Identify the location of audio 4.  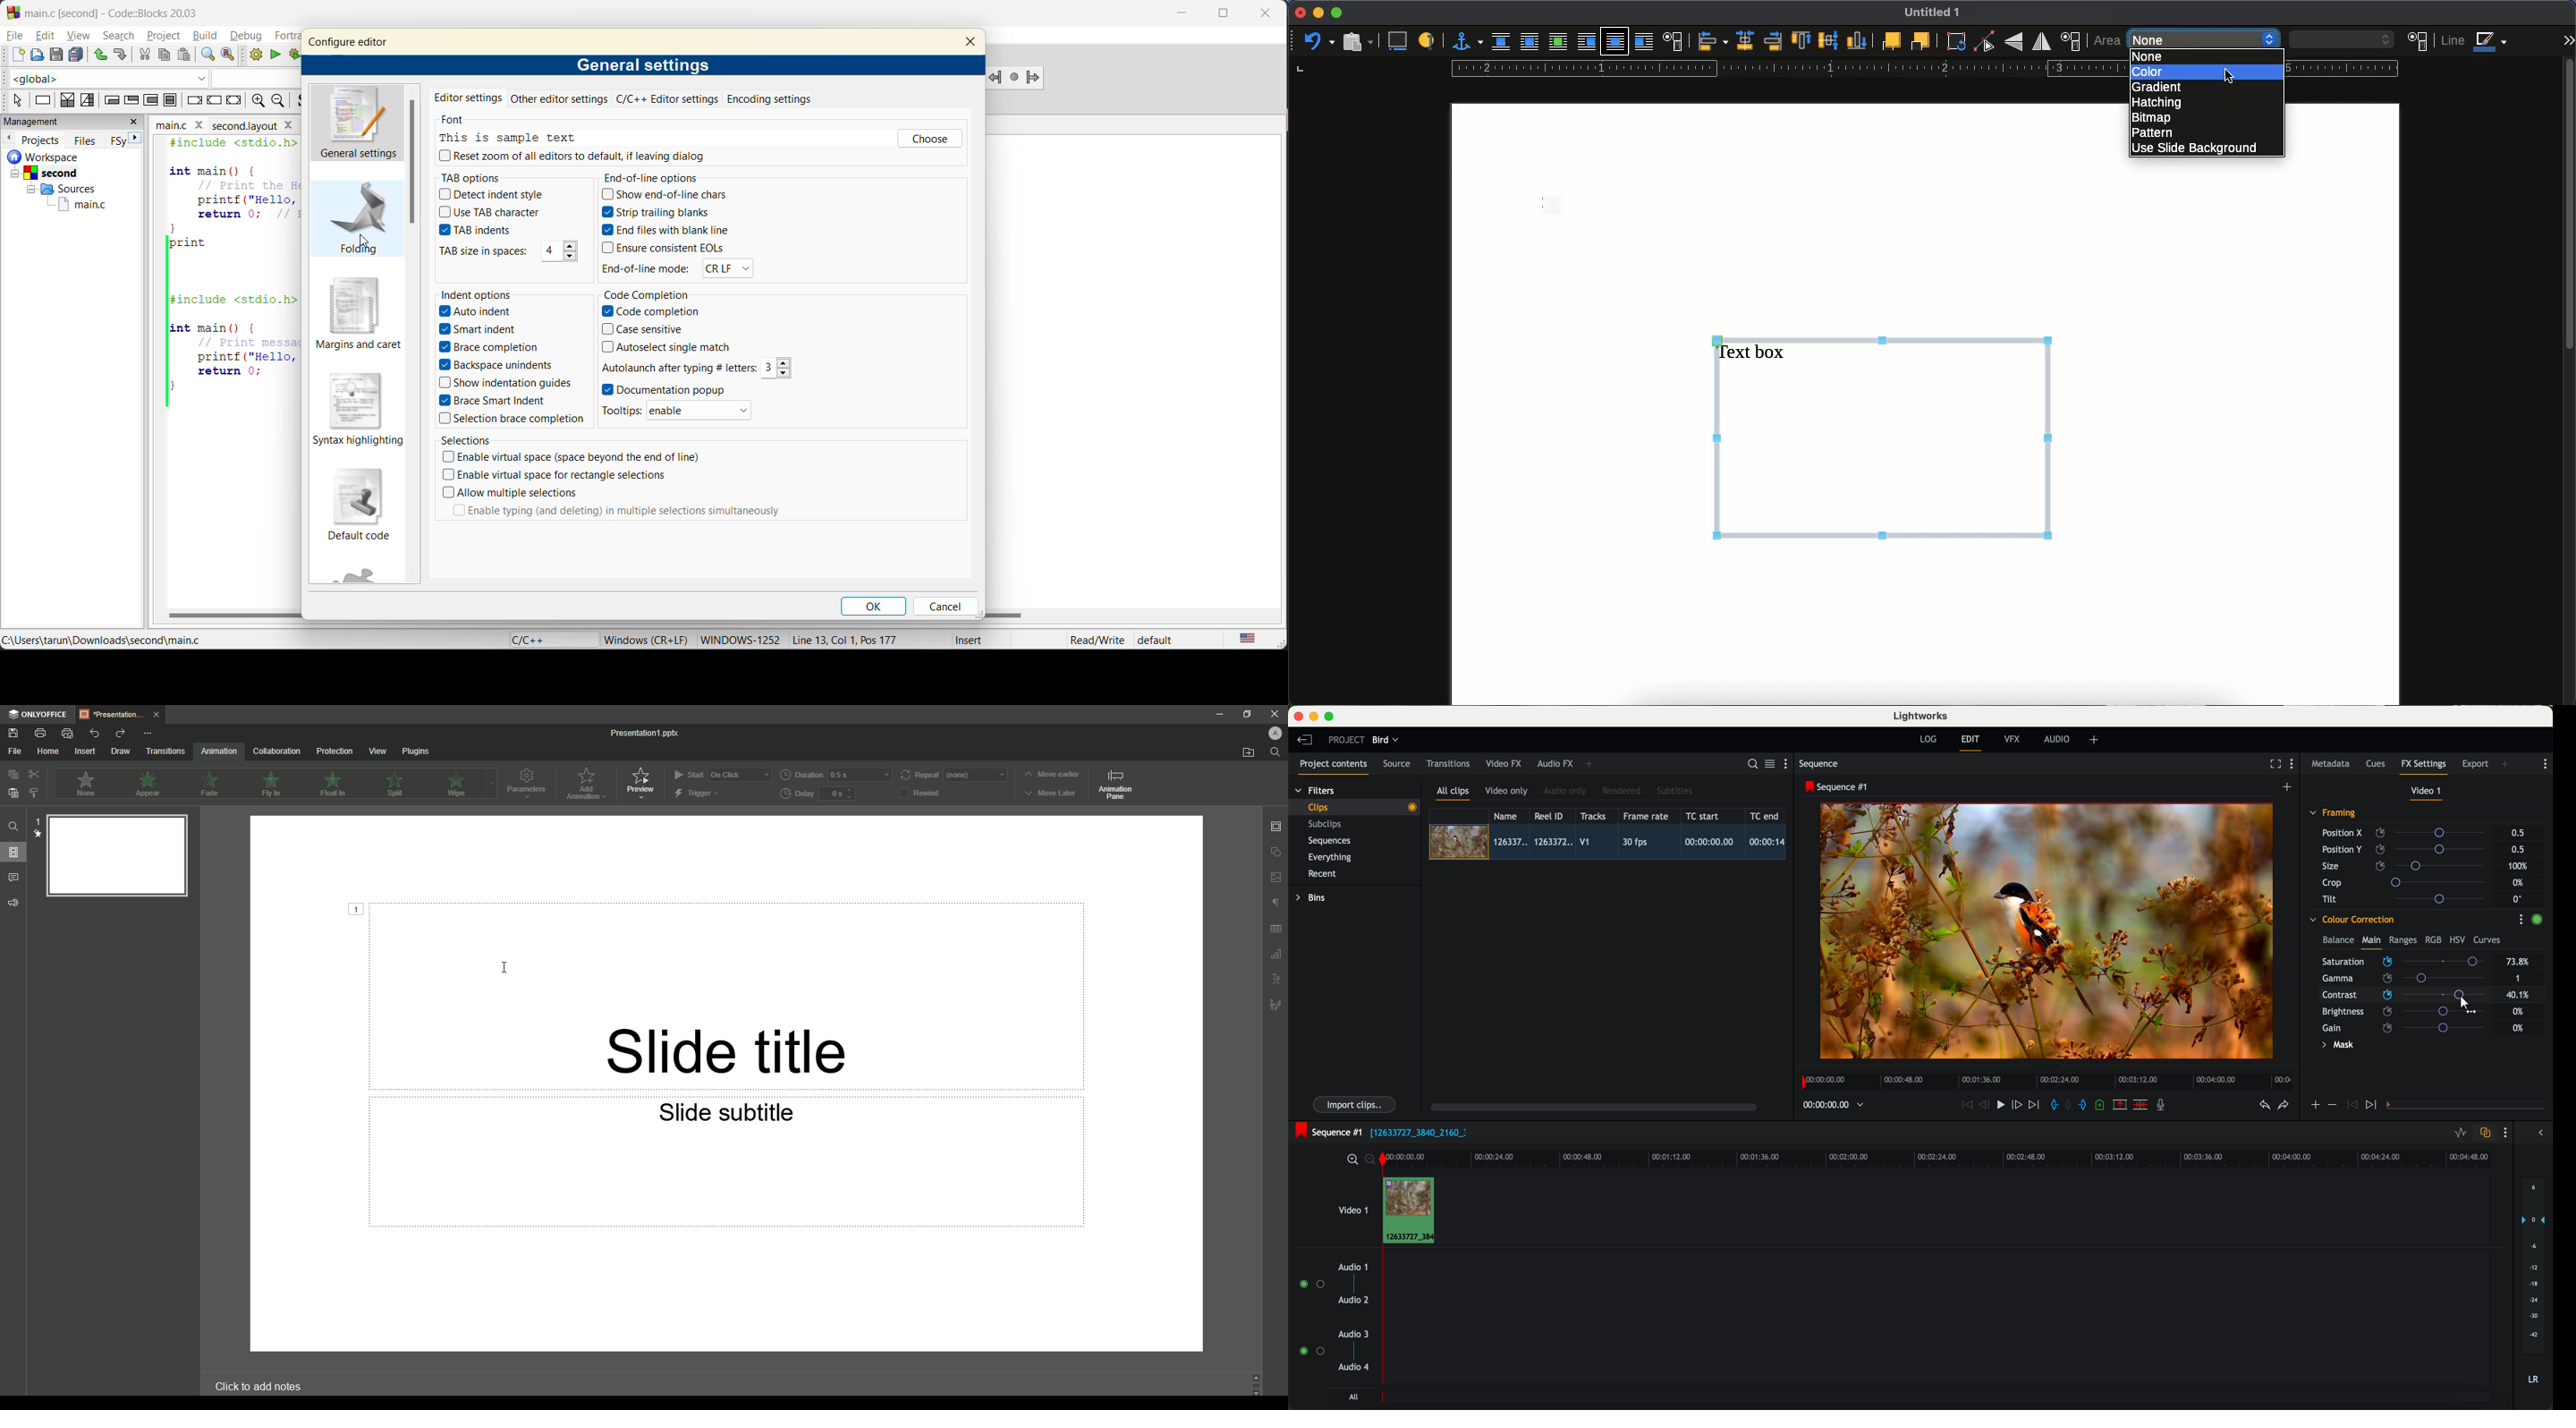
(1354, 1367).